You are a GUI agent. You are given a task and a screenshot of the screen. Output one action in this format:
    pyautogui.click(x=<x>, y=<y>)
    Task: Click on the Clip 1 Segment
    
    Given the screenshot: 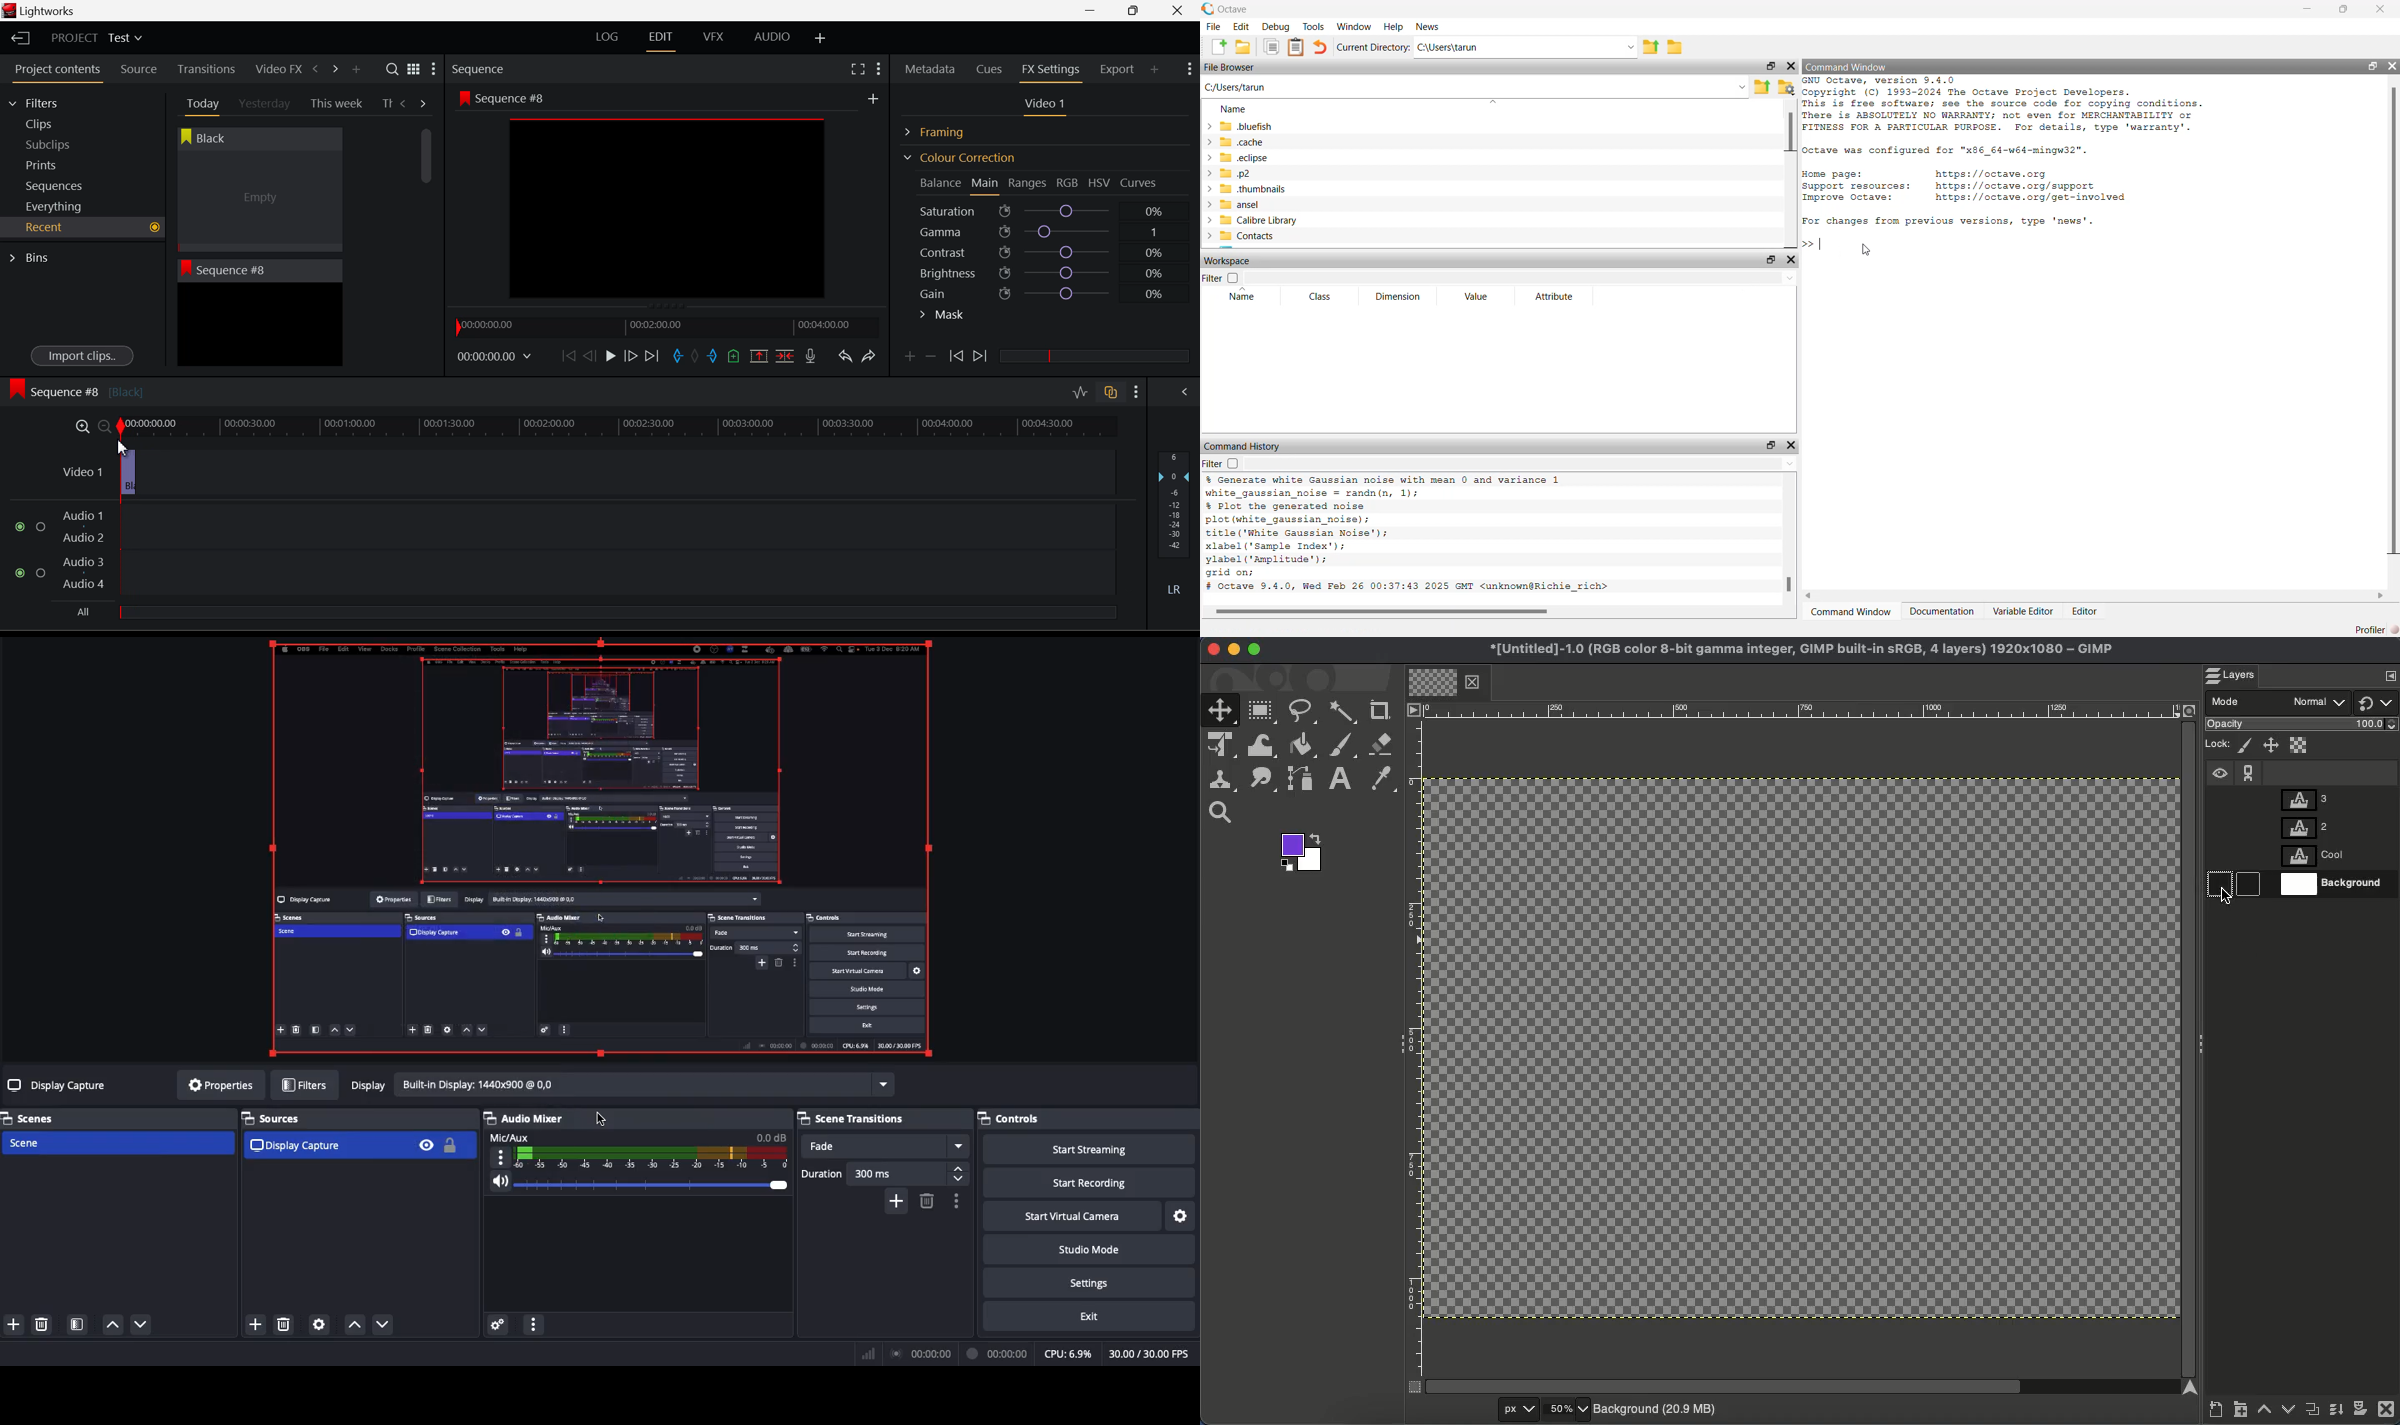 What is the action you would take?
    pyautogui.click(x=127, y=473)
    